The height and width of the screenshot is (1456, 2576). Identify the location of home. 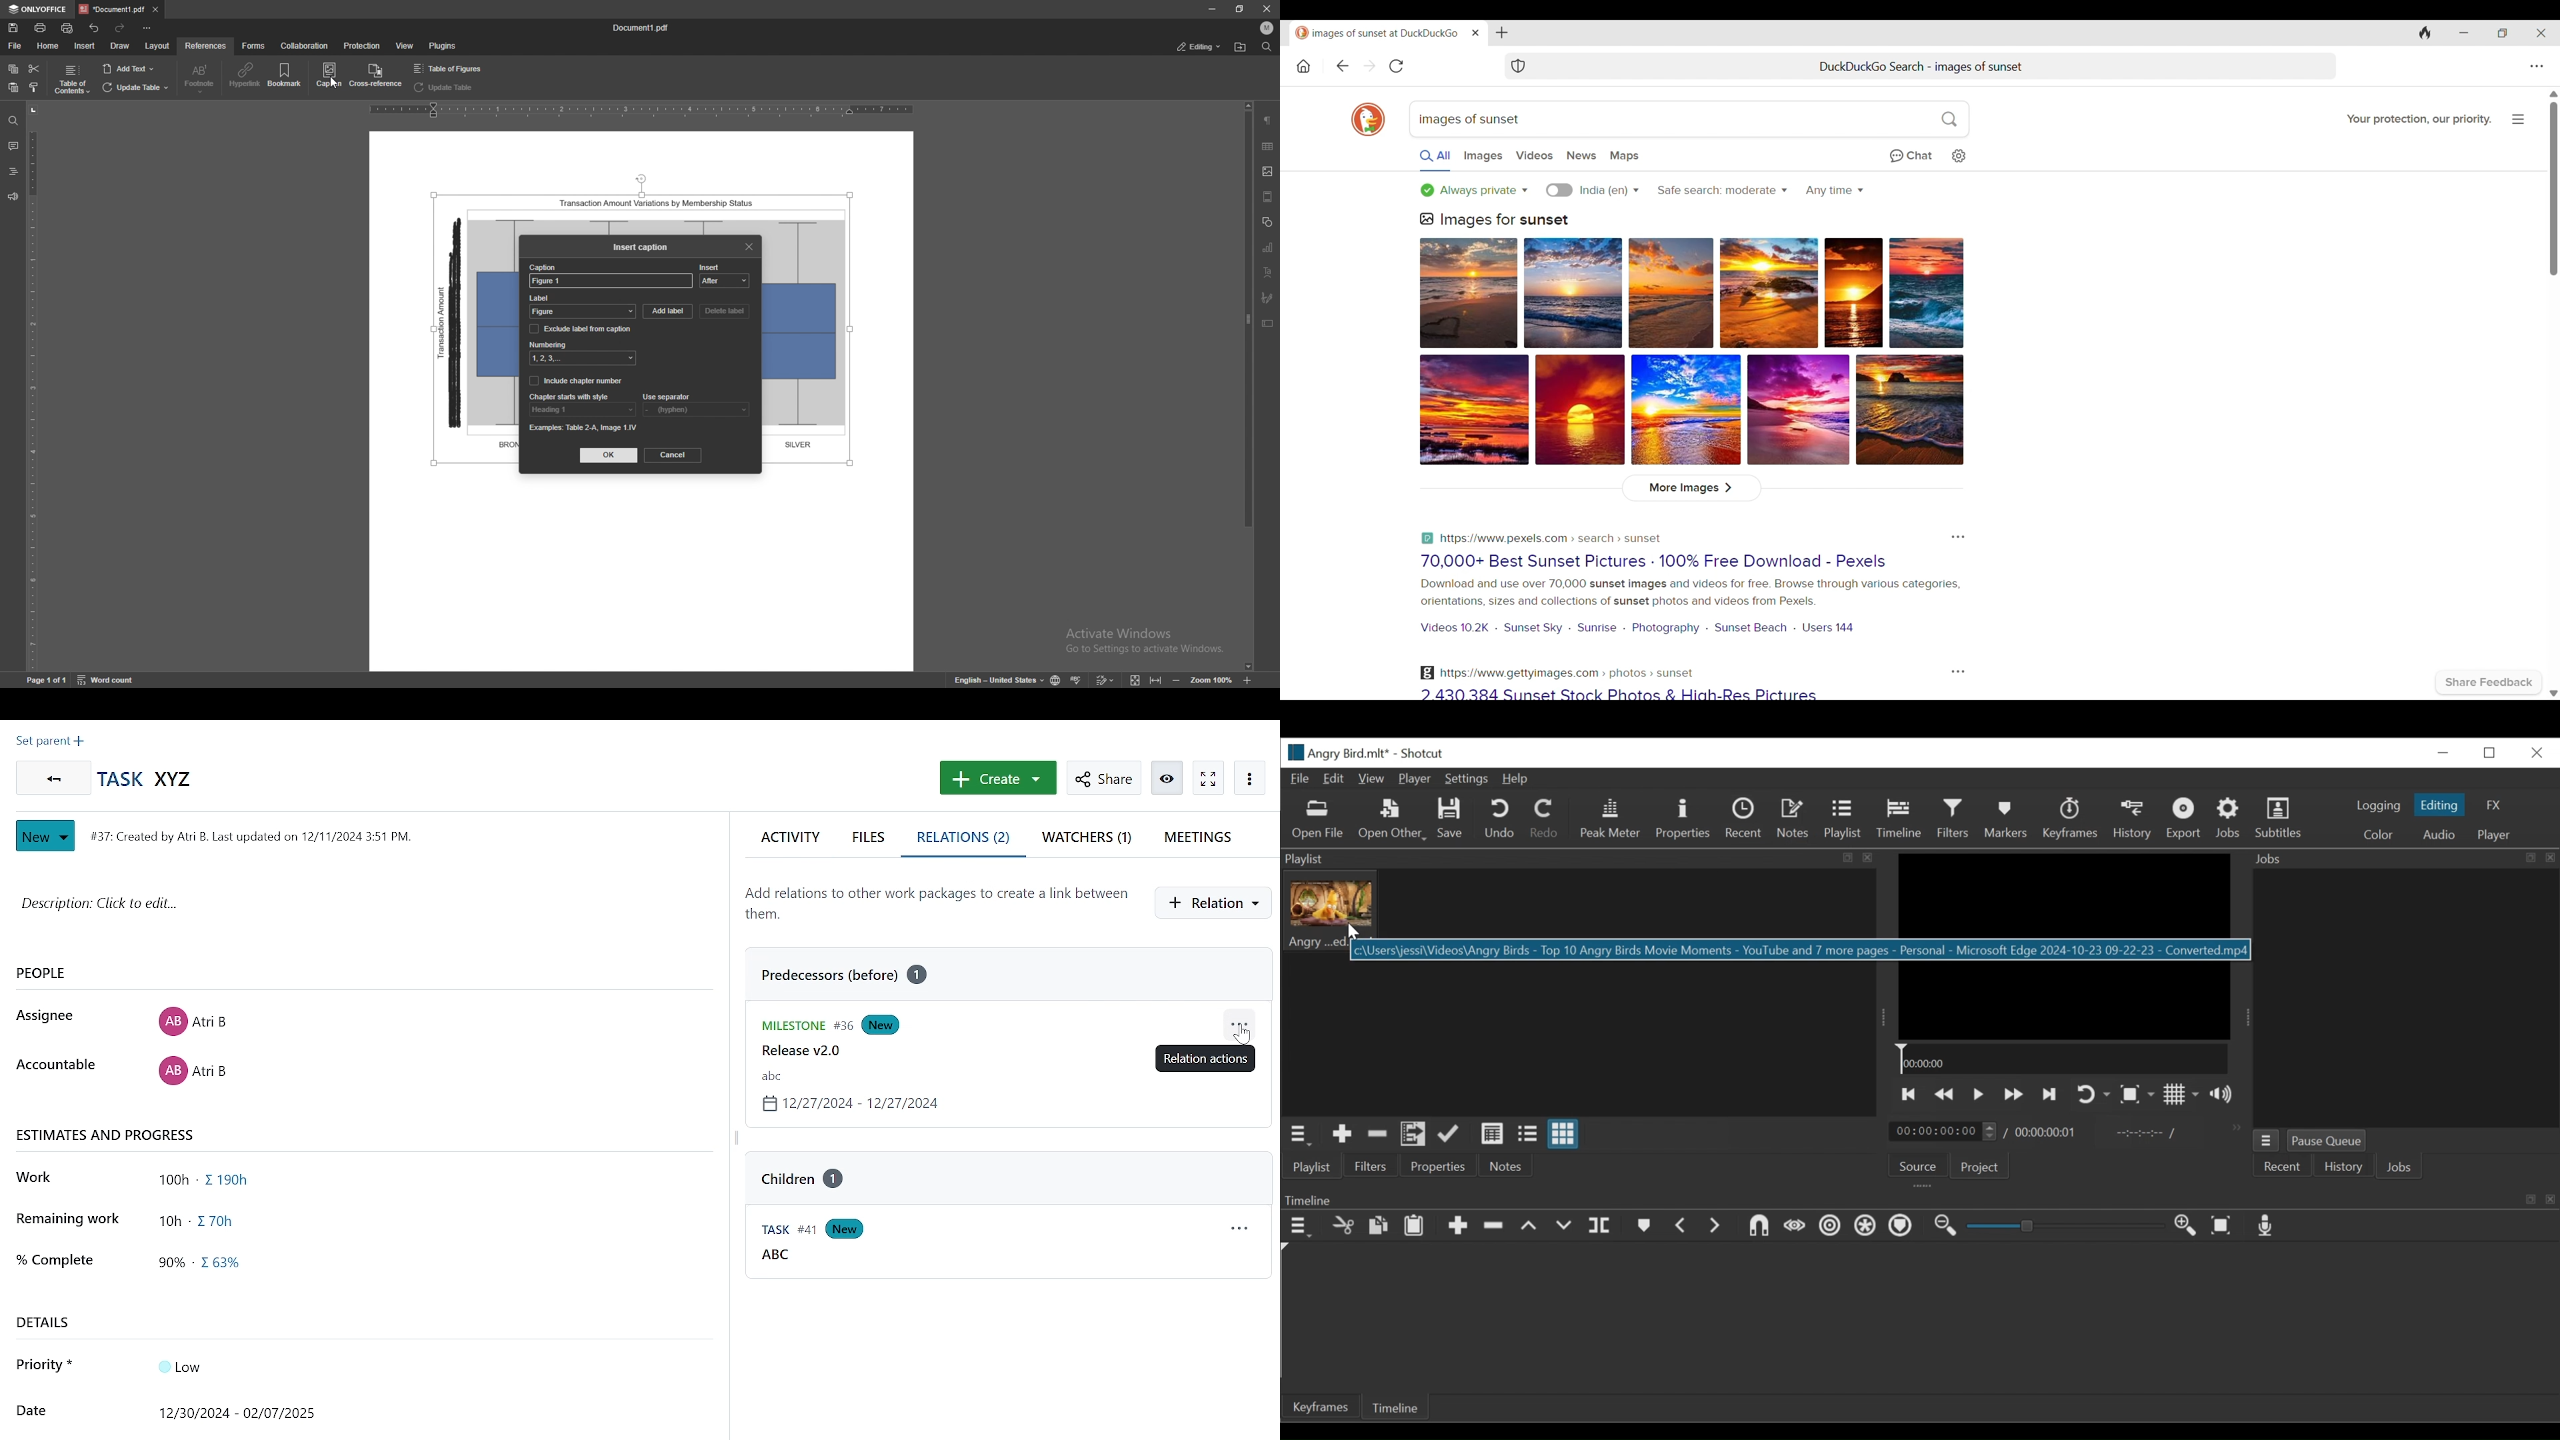
(49, 46).